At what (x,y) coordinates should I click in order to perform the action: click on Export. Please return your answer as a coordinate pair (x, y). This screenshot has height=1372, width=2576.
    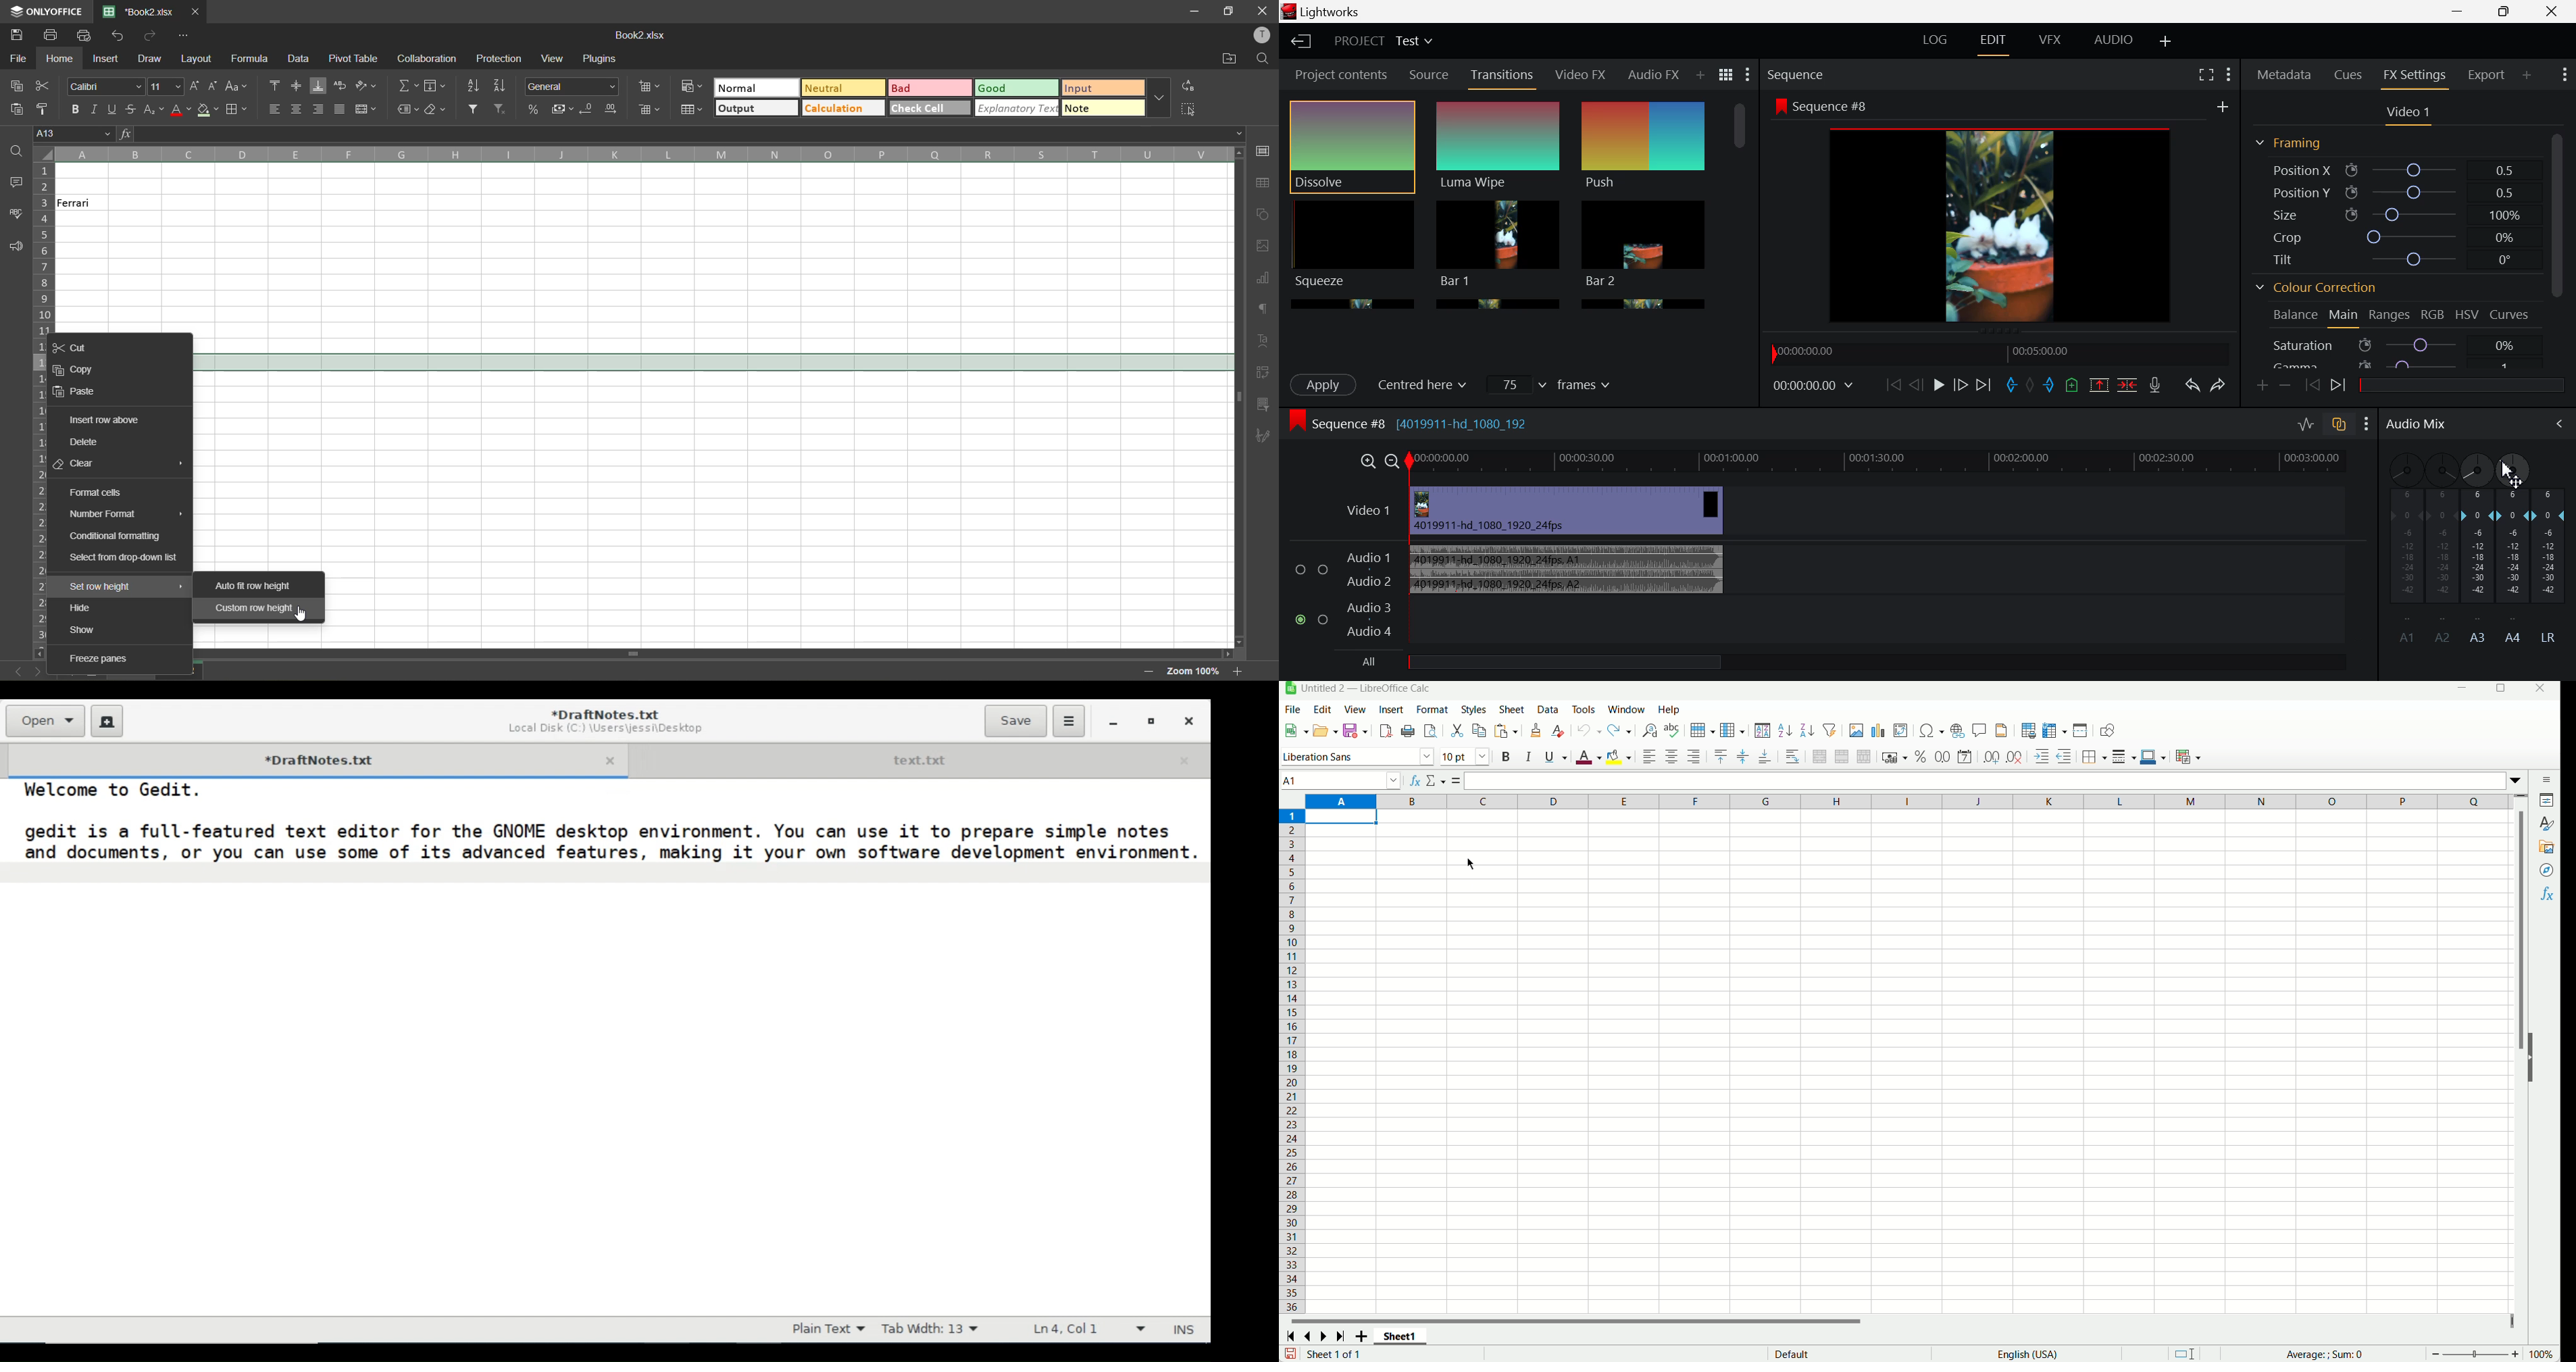
    Looking at the image, I should click on (2487, 75).